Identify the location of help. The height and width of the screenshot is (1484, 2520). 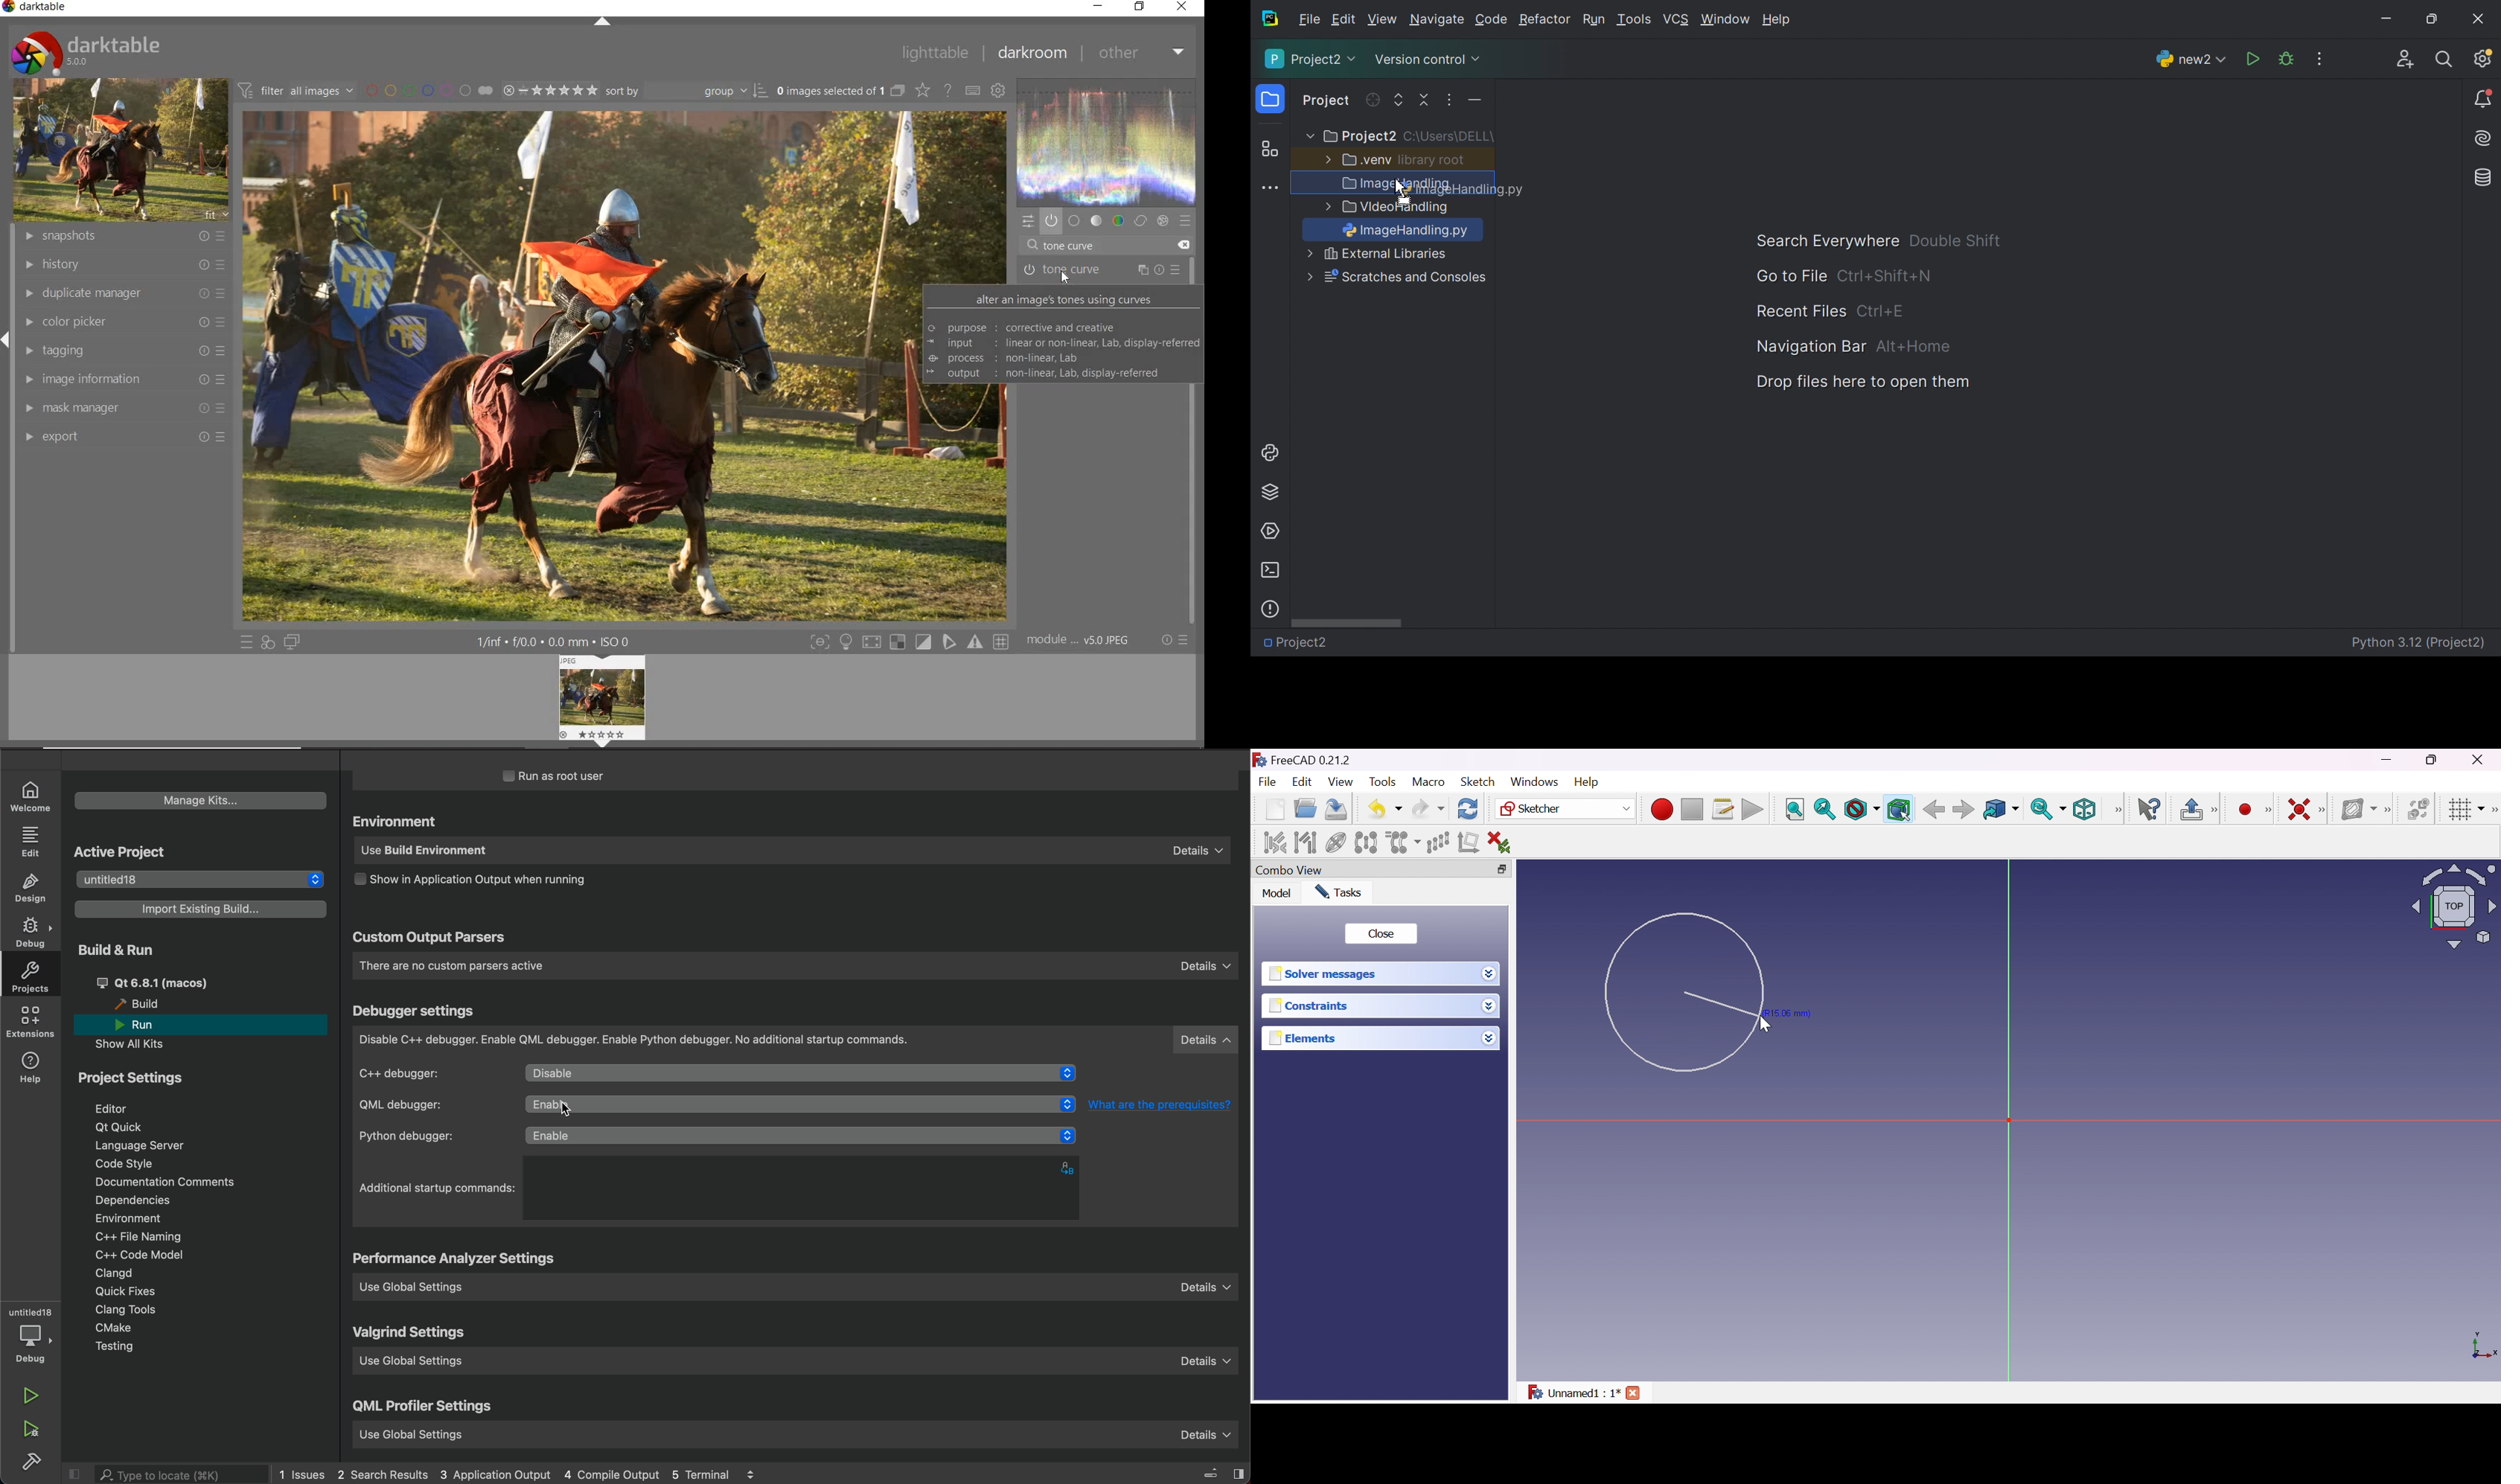
(34, 1068).